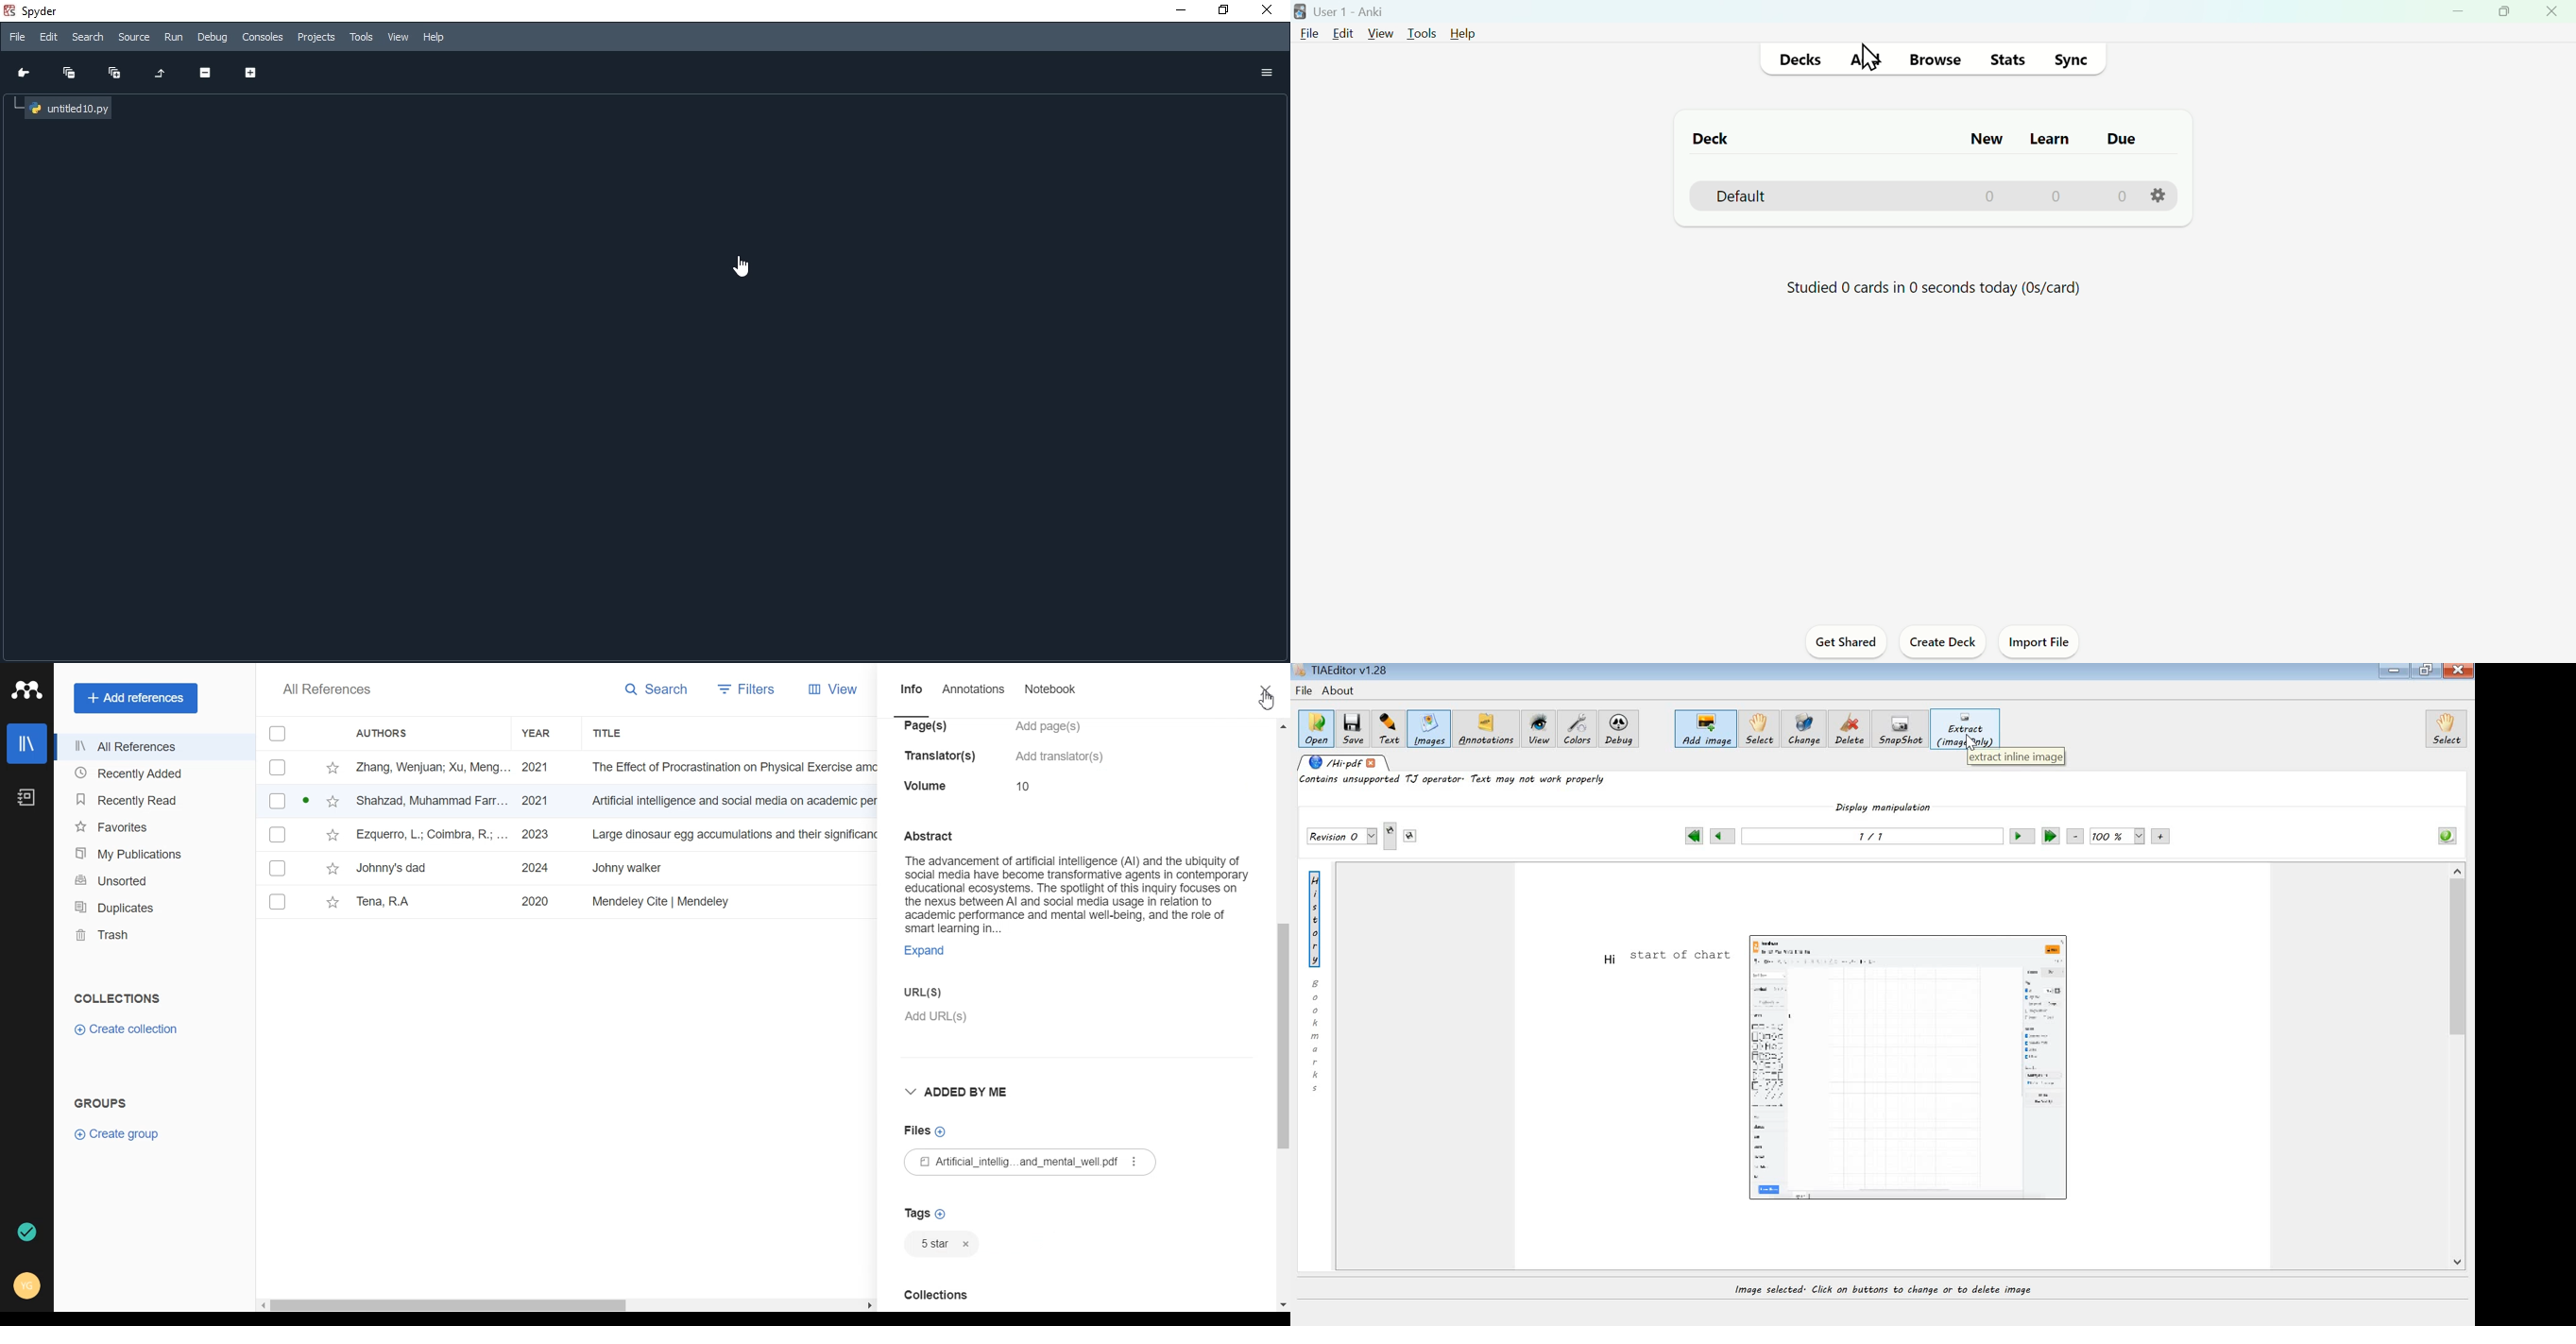 This screenshot has width=2576, height=1344. Describe the element at coordinates (1903, 729) in the screenshot. I see `snapshot` at that location.